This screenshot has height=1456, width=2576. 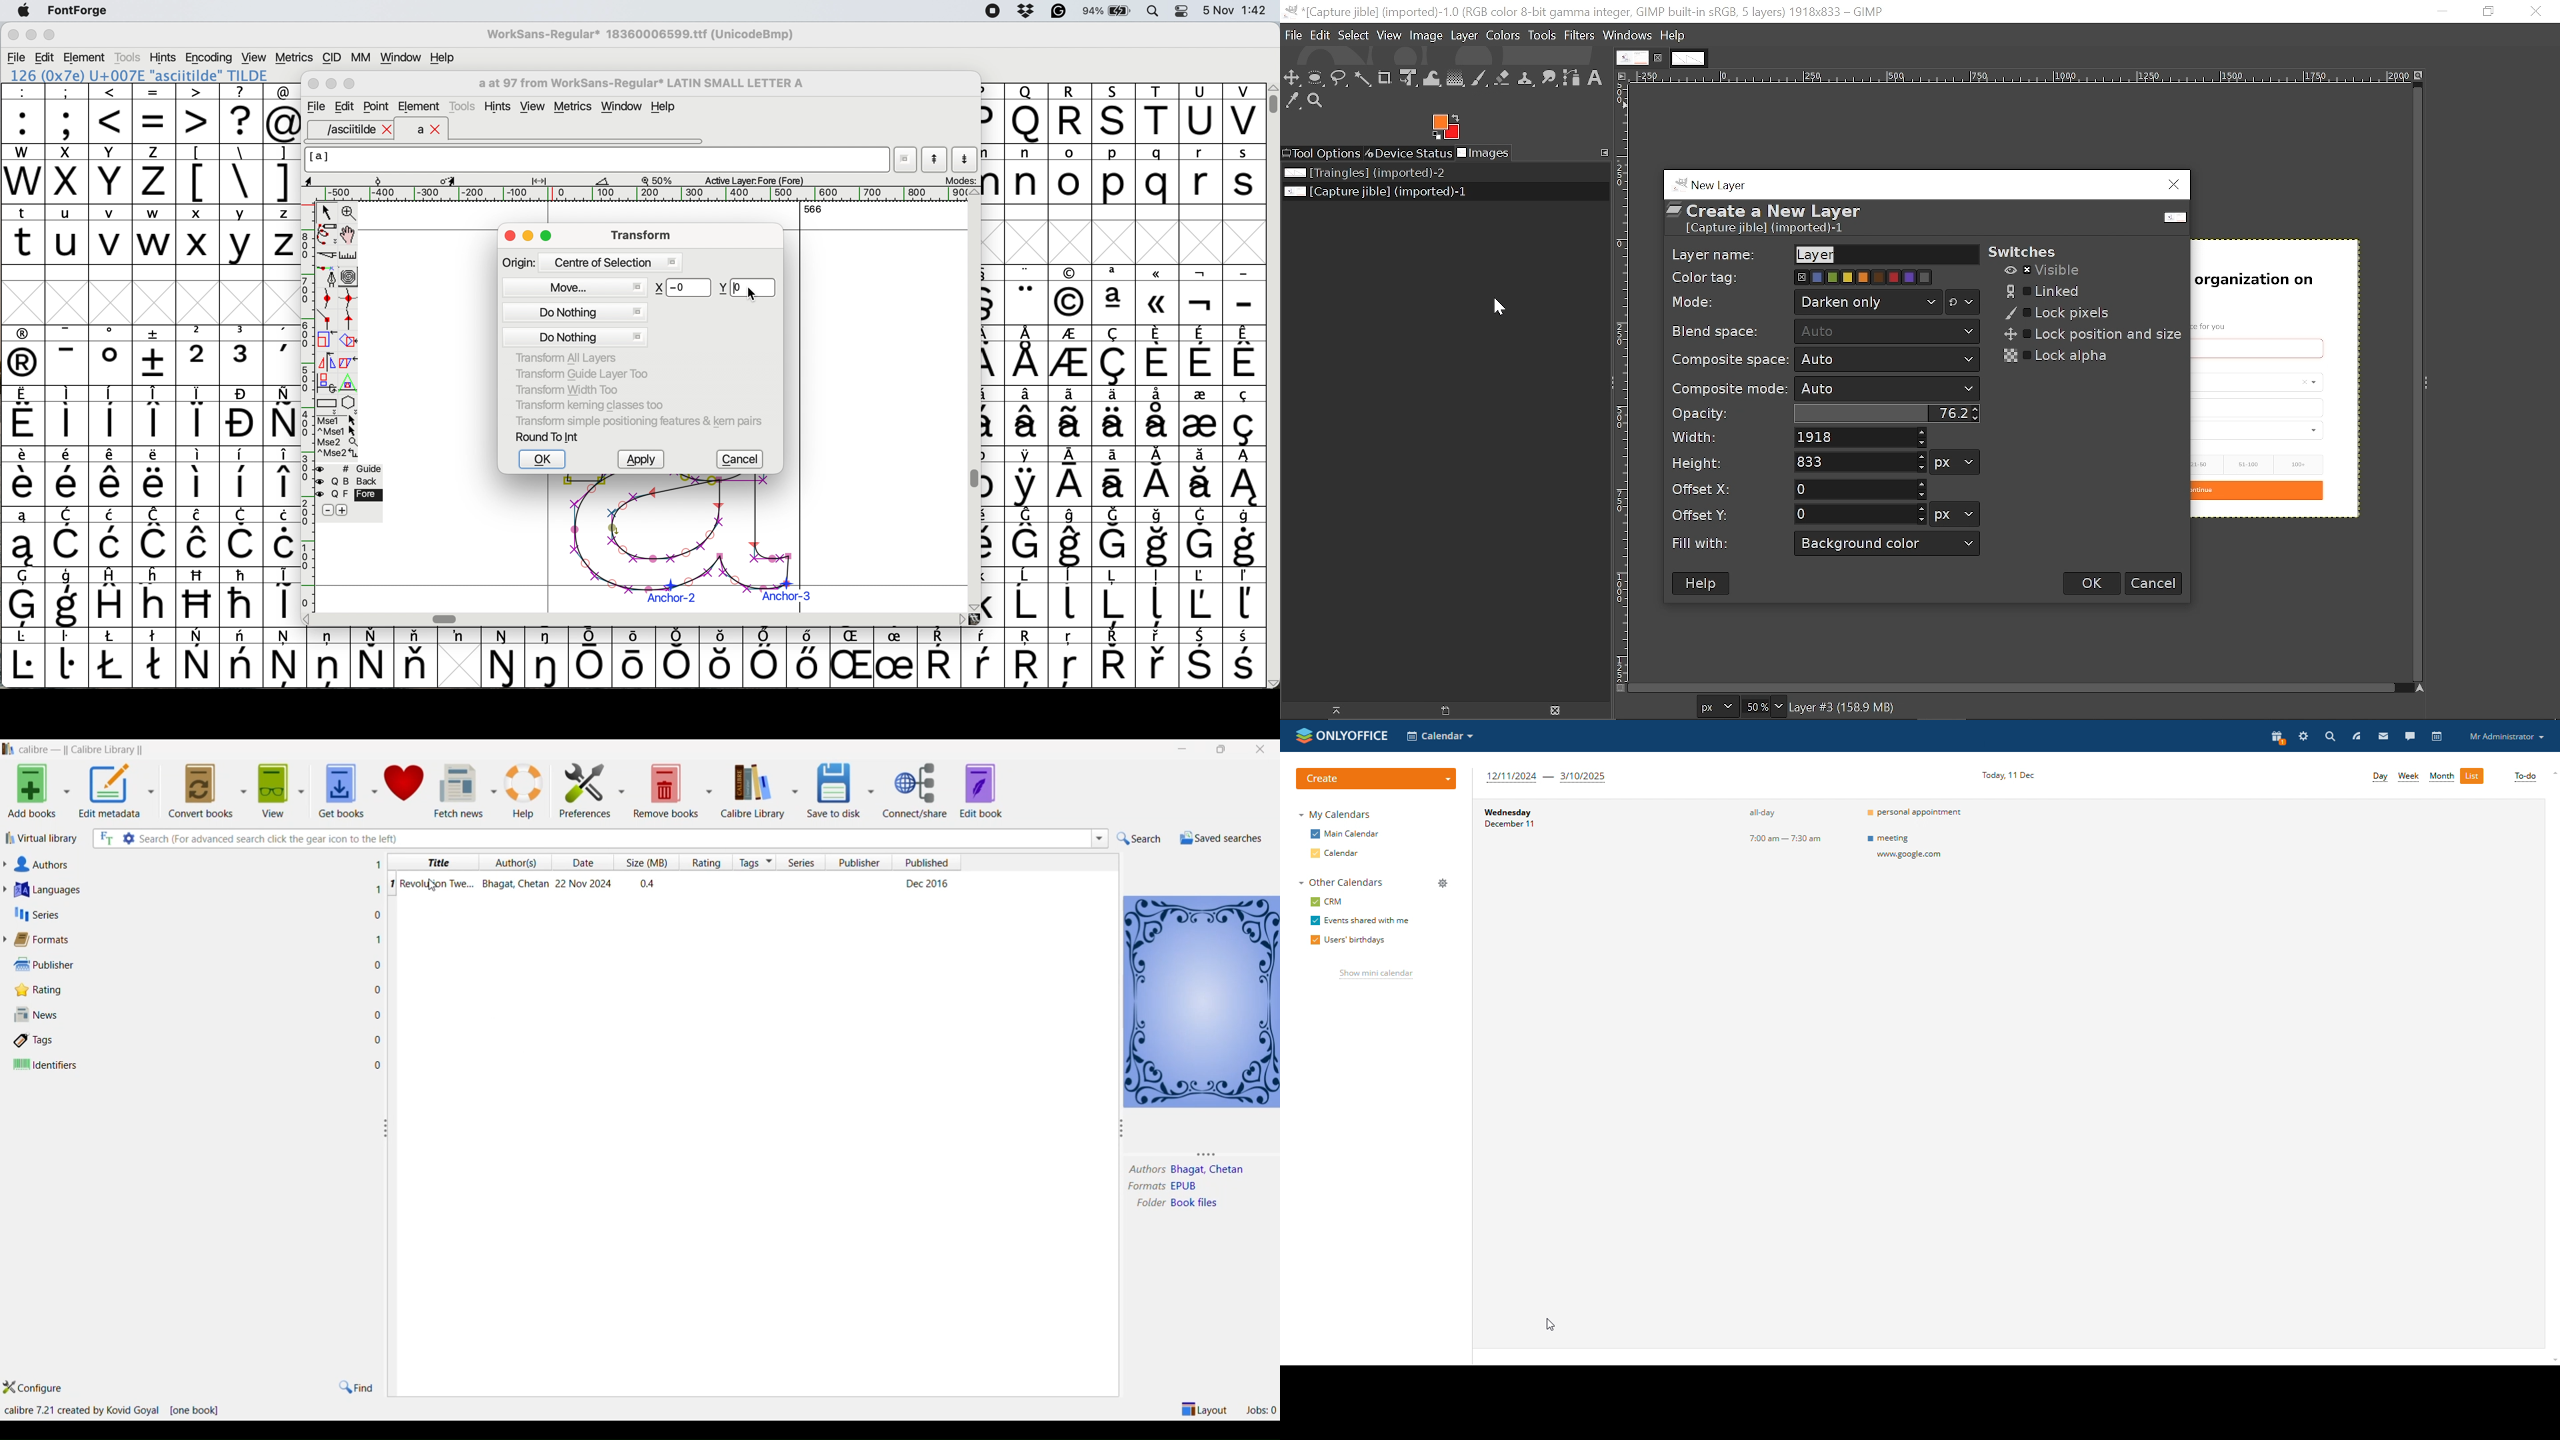 What do you see at coordinates (573, 324) in the screenshot?
I see `do nothing` at bounding box center [573, 324].